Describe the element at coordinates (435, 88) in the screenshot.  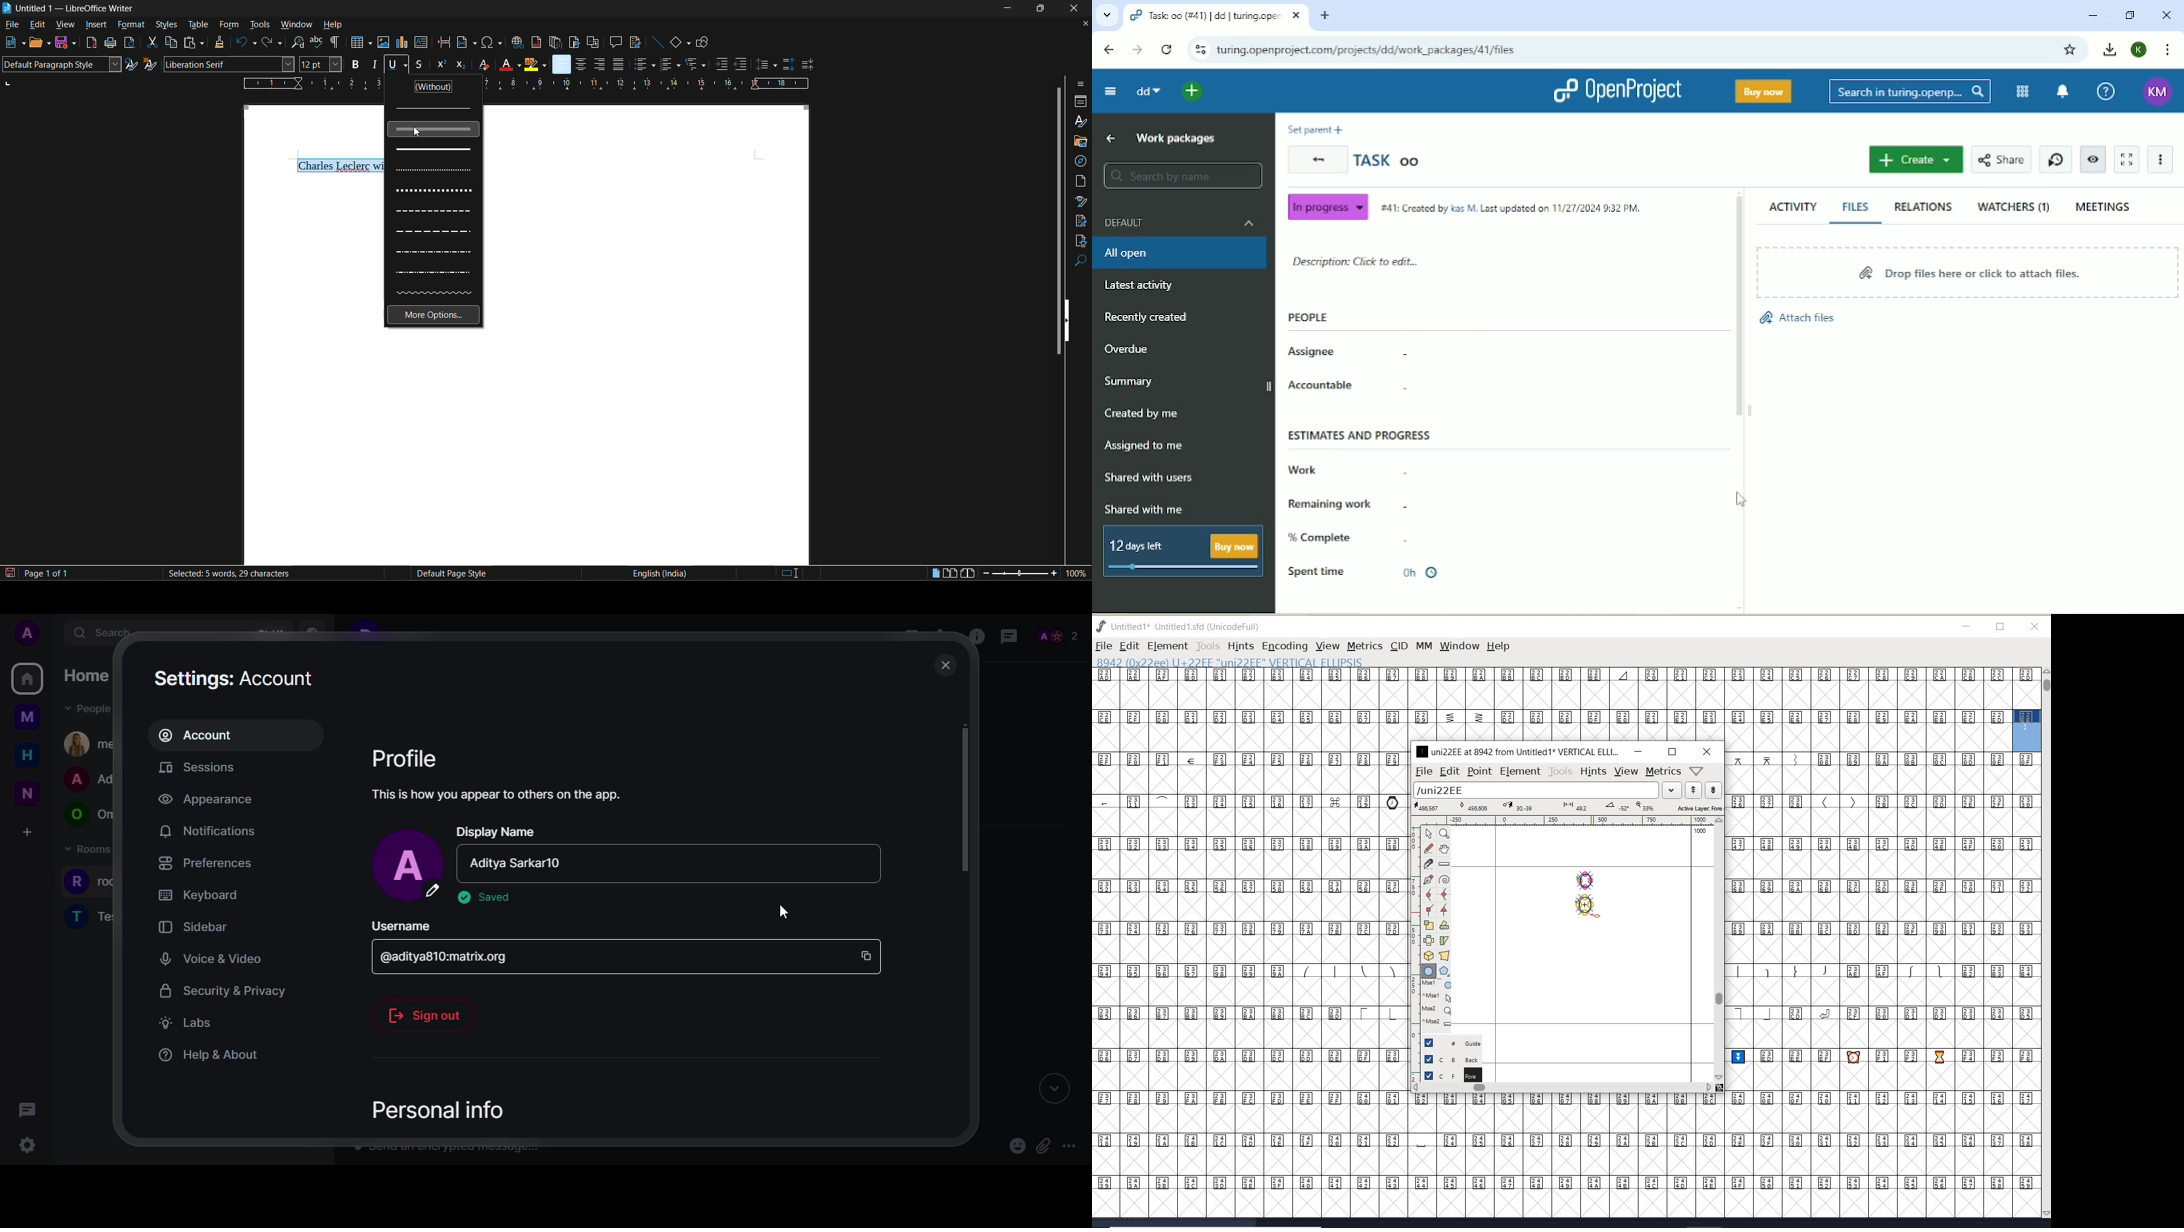
I see `without` at that location.